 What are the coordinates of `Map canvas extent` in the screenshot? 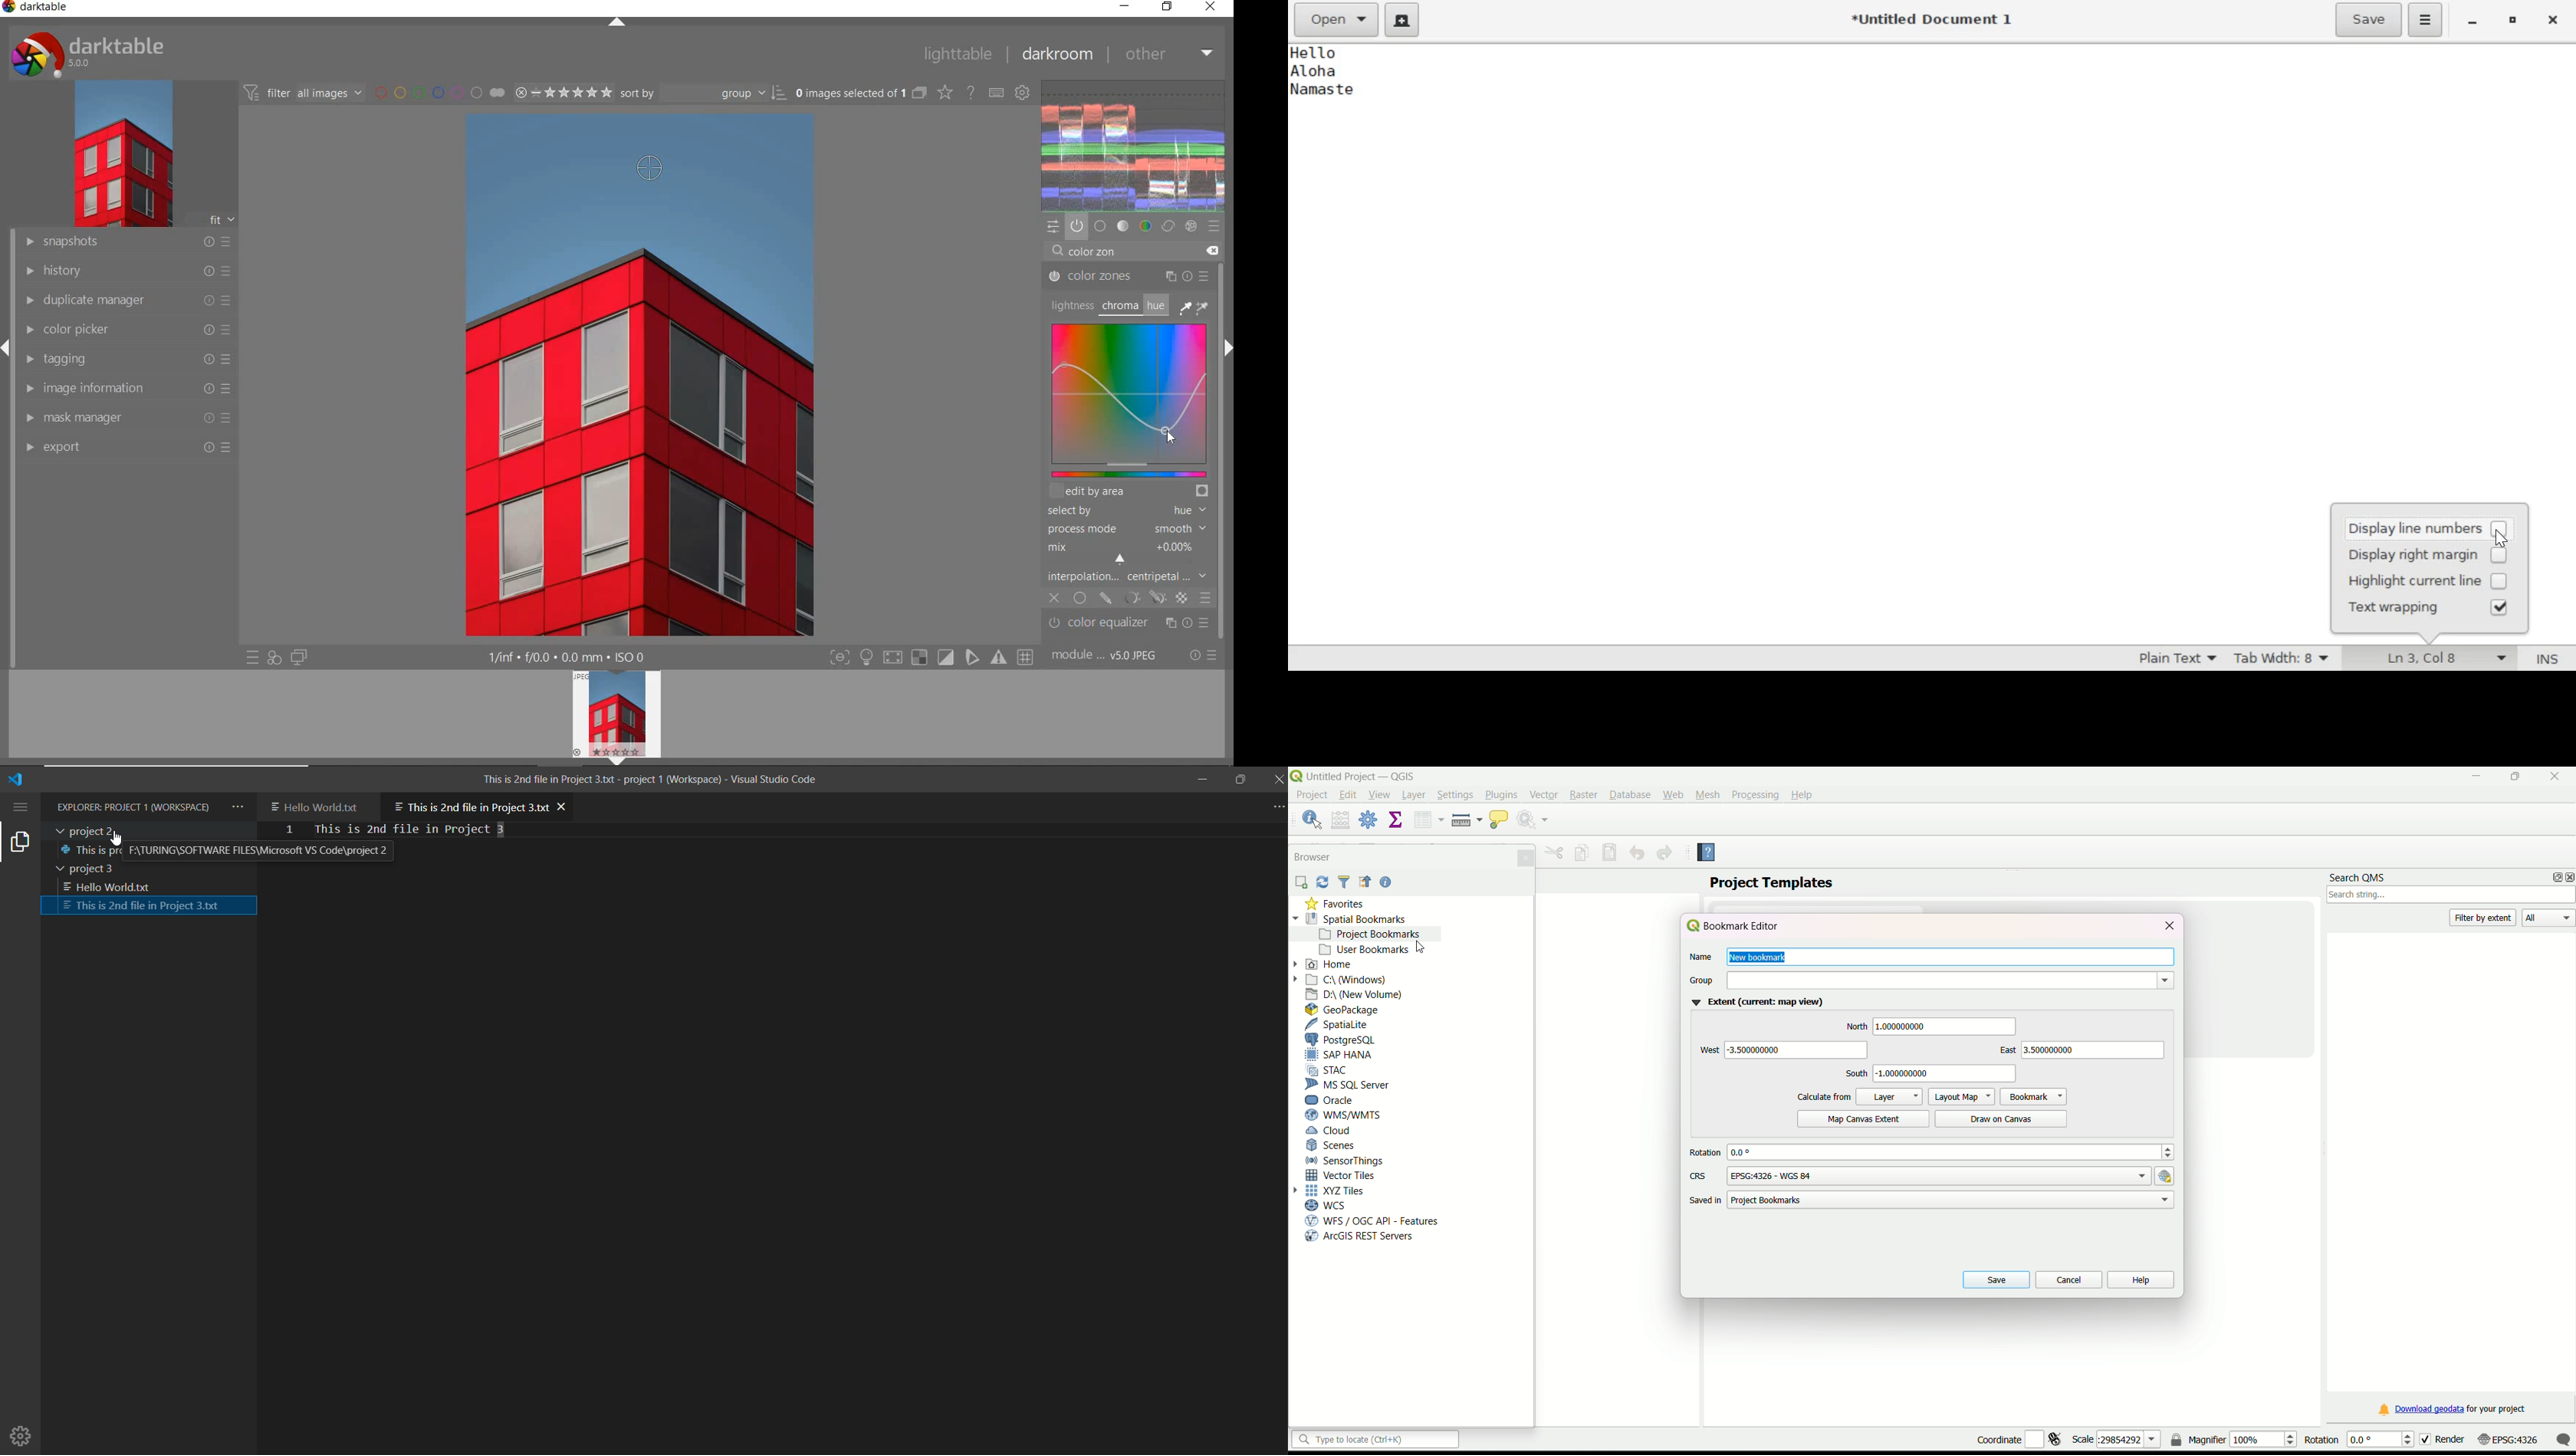 It's located at (1864, 1119).